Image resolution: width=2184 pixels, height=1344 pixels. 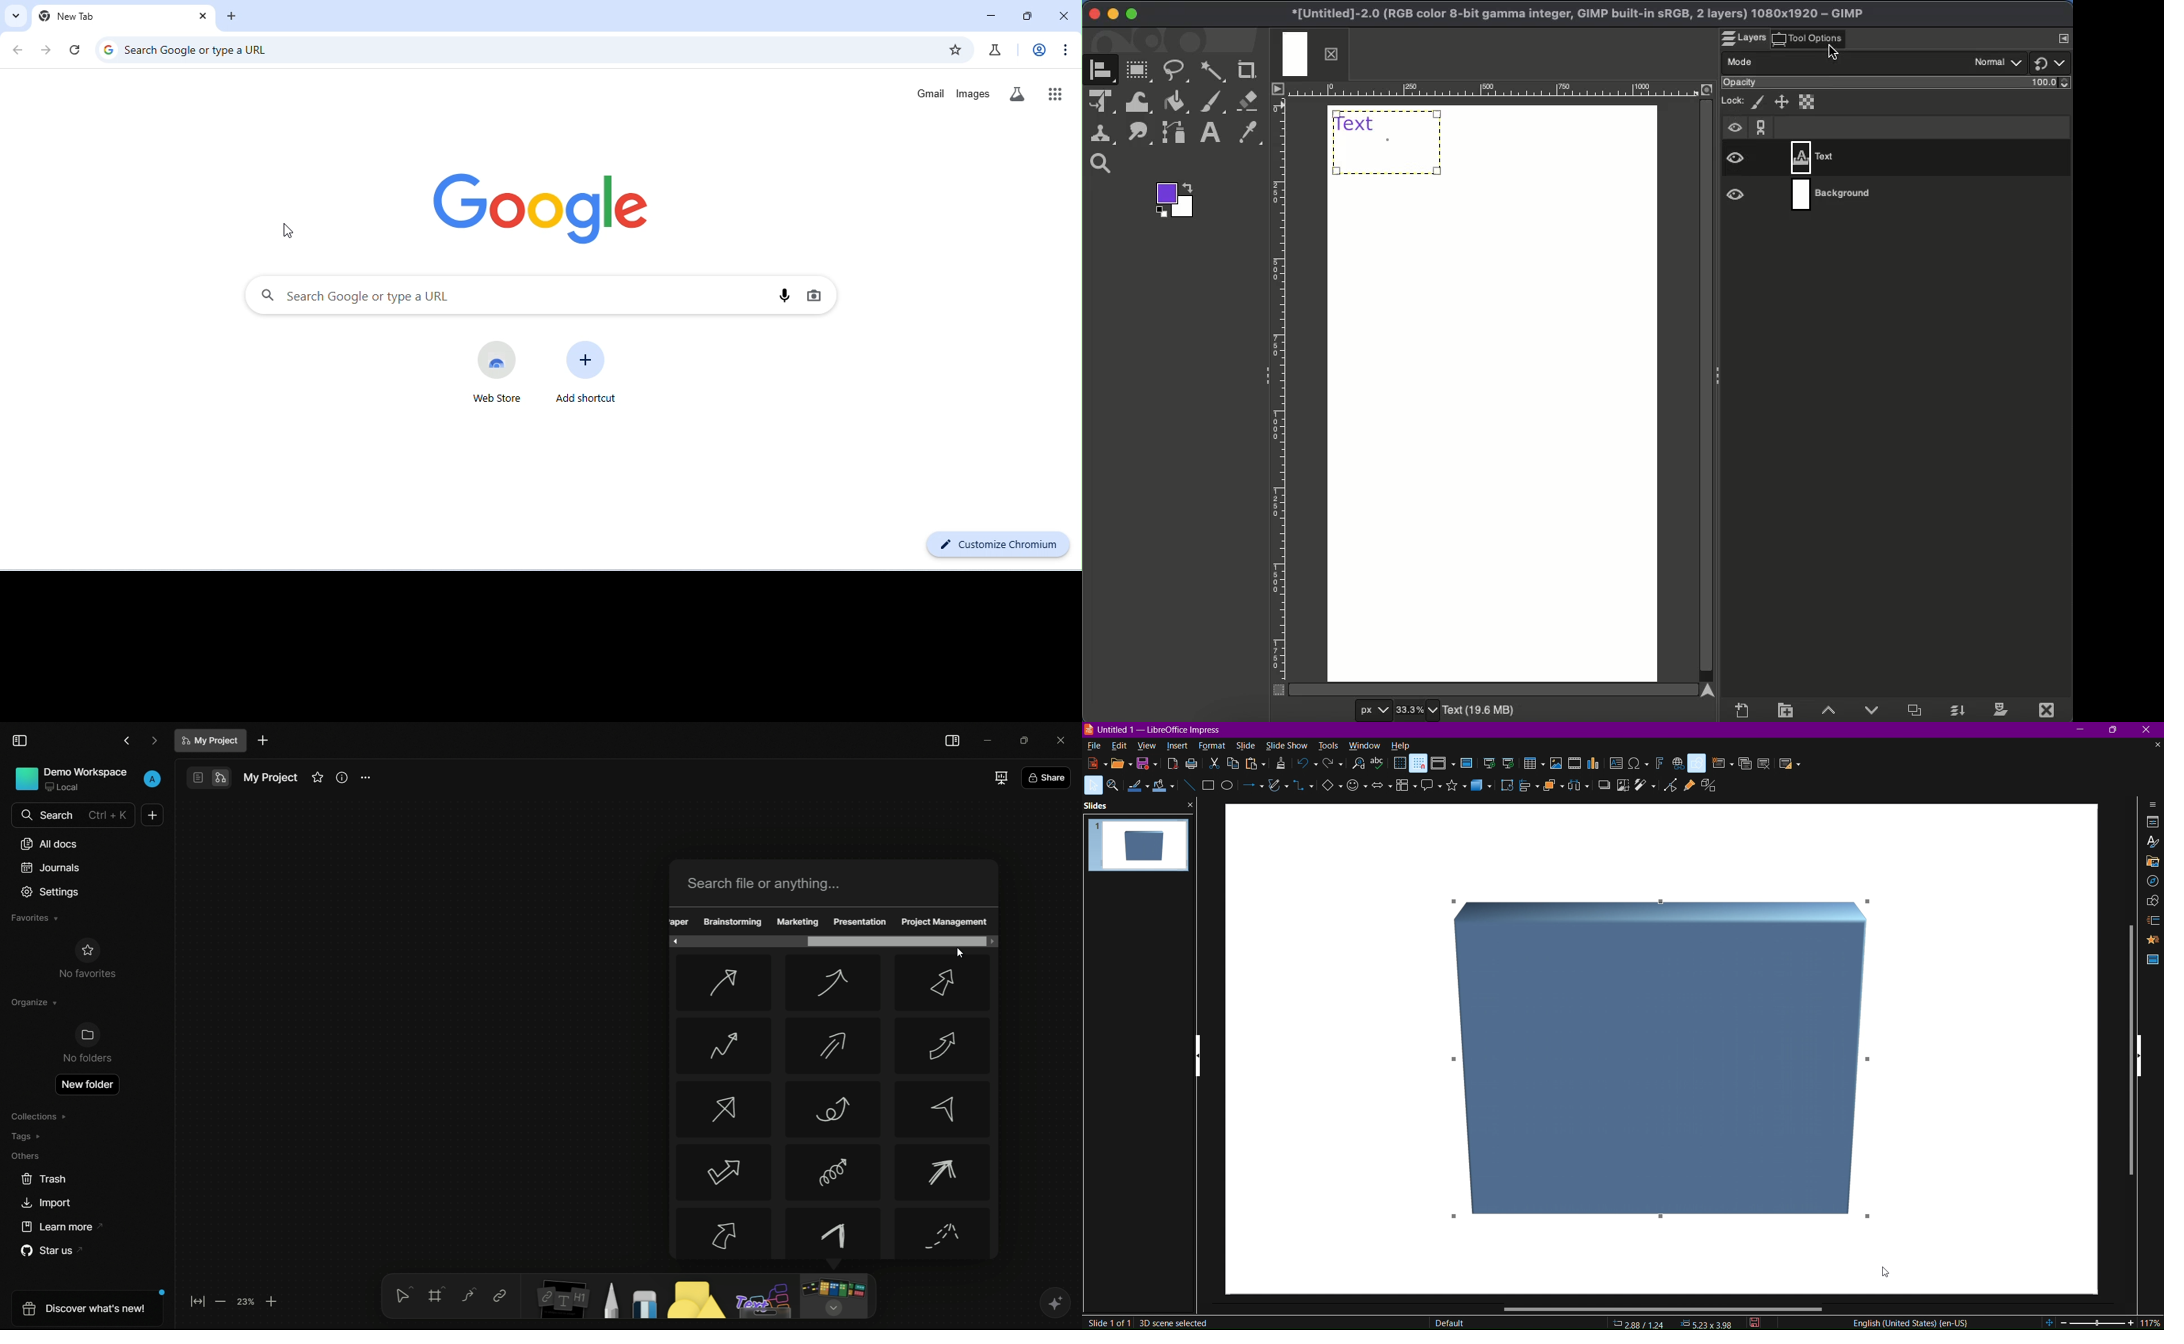 What do you see at coordinates (1428, 789) in the screenshot?
I see `Callout Shapes` at bounding box center [1428, 789].